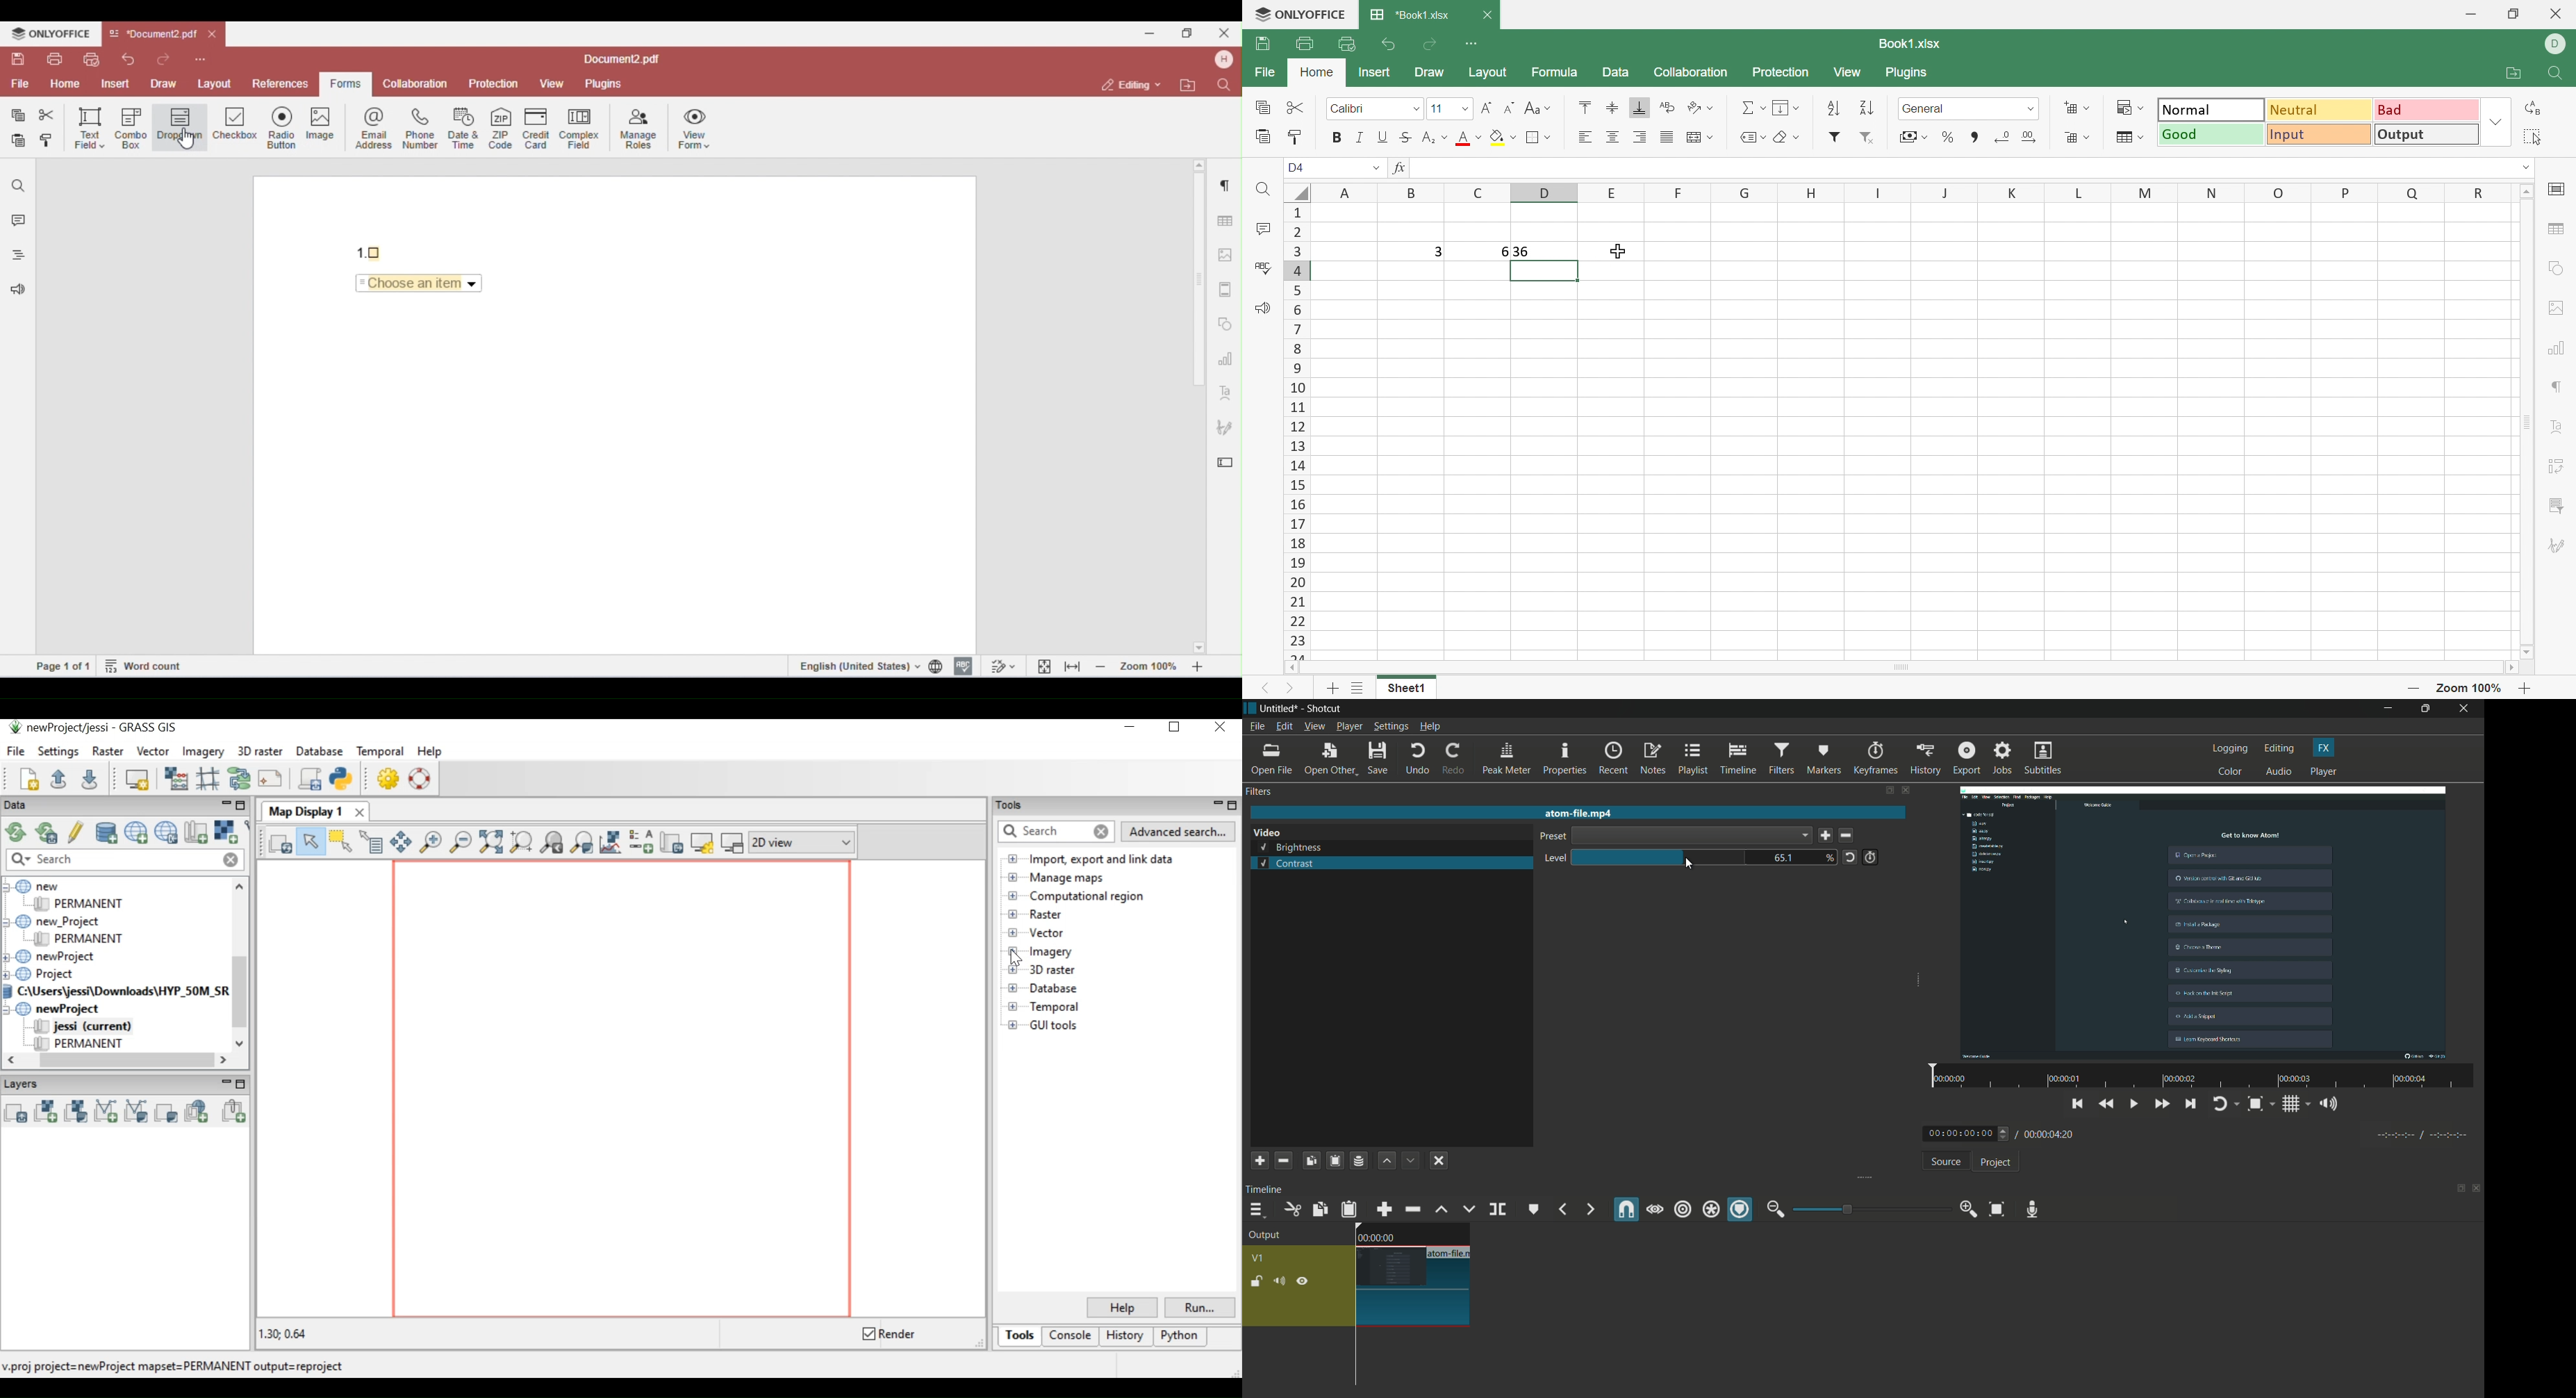 Image resolution: width=2576 pixels, height=1400 pixels. Describe the element at coordinates (1870, 857) in the screenshot. I see `use keyframes for this parameter` at that location.